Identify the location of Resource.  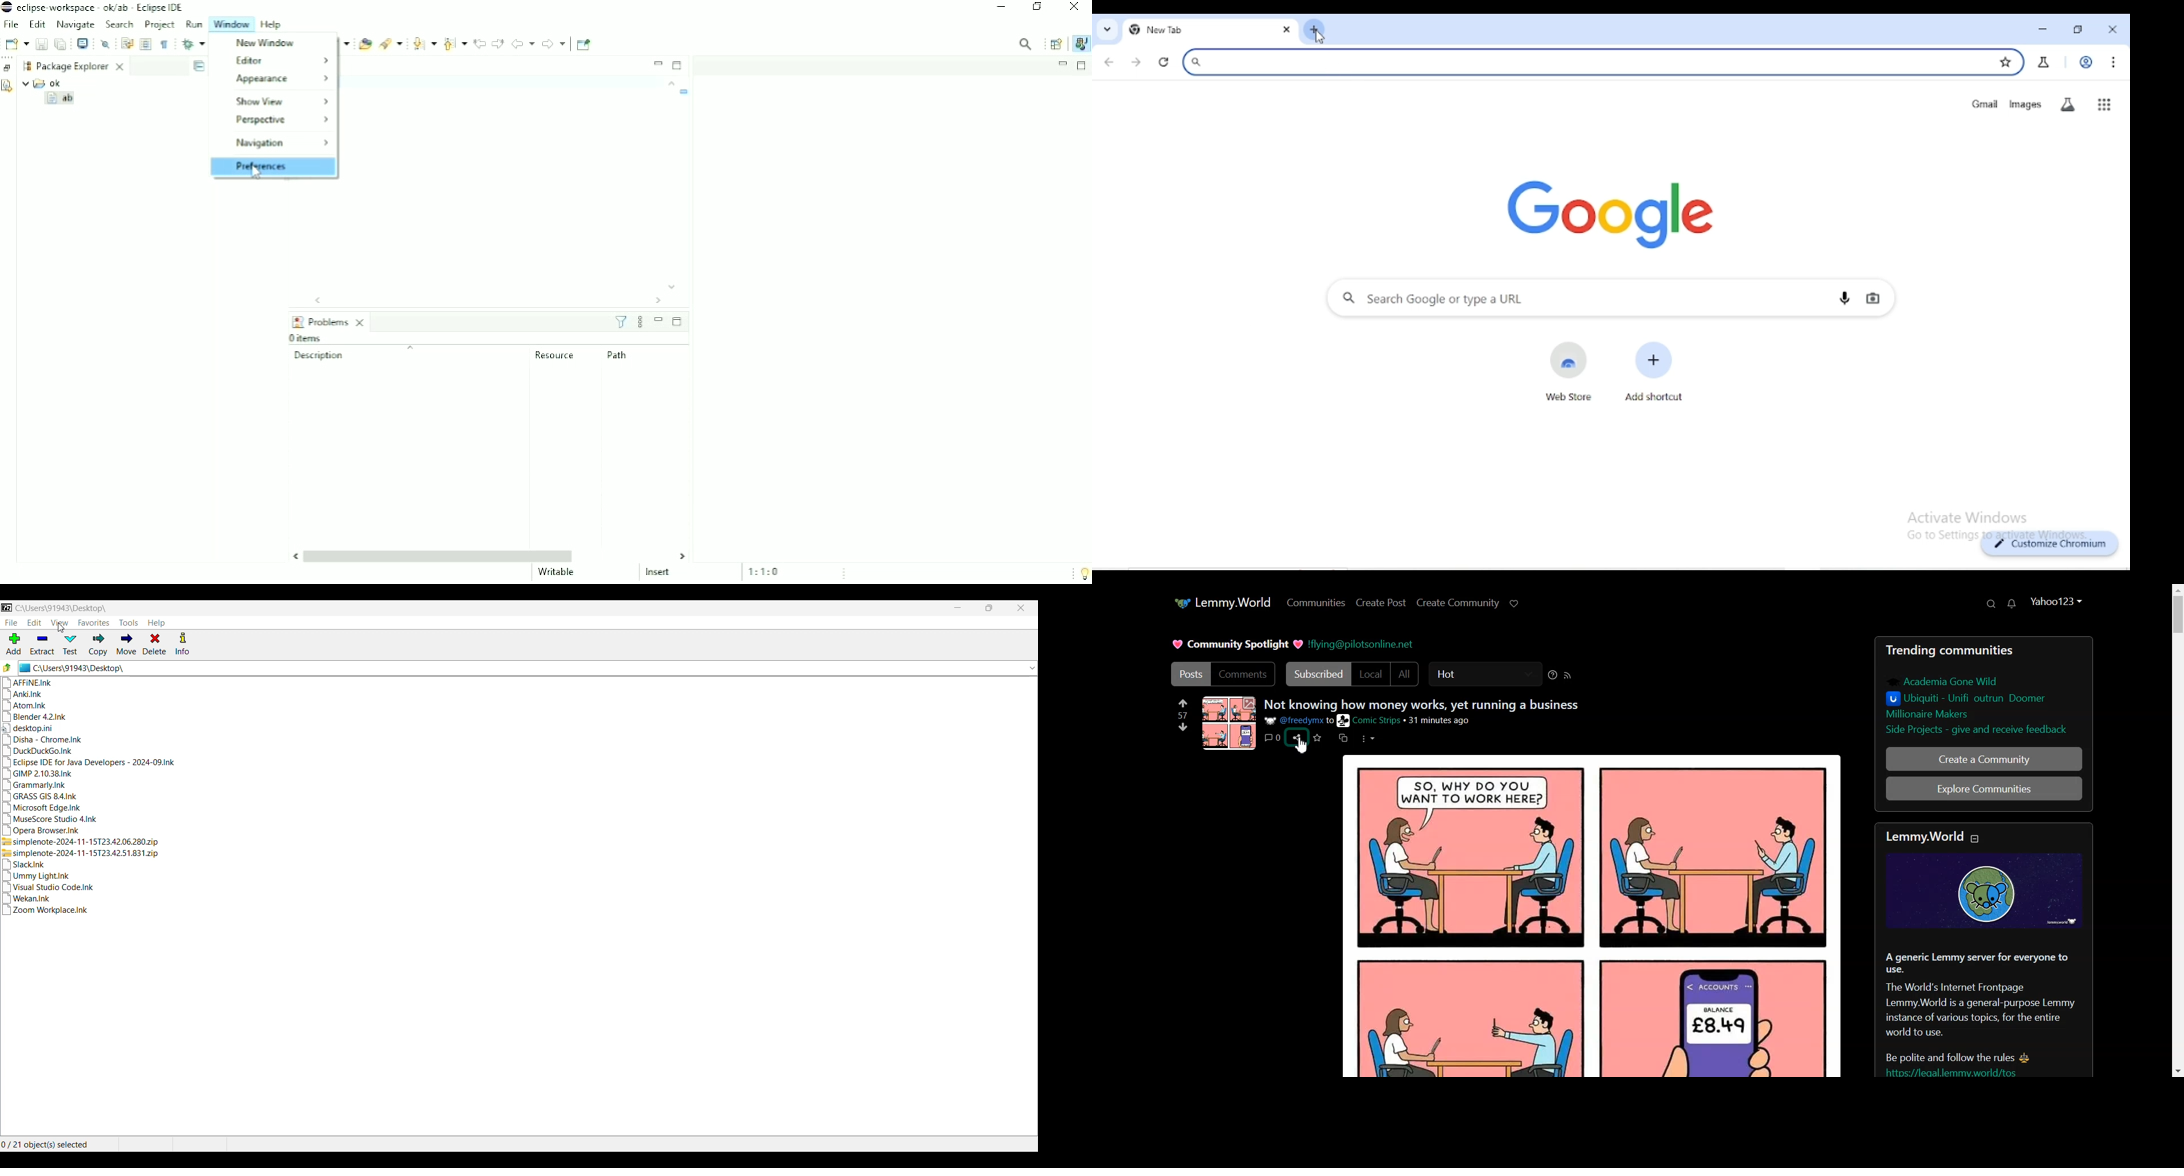
(556, 355).